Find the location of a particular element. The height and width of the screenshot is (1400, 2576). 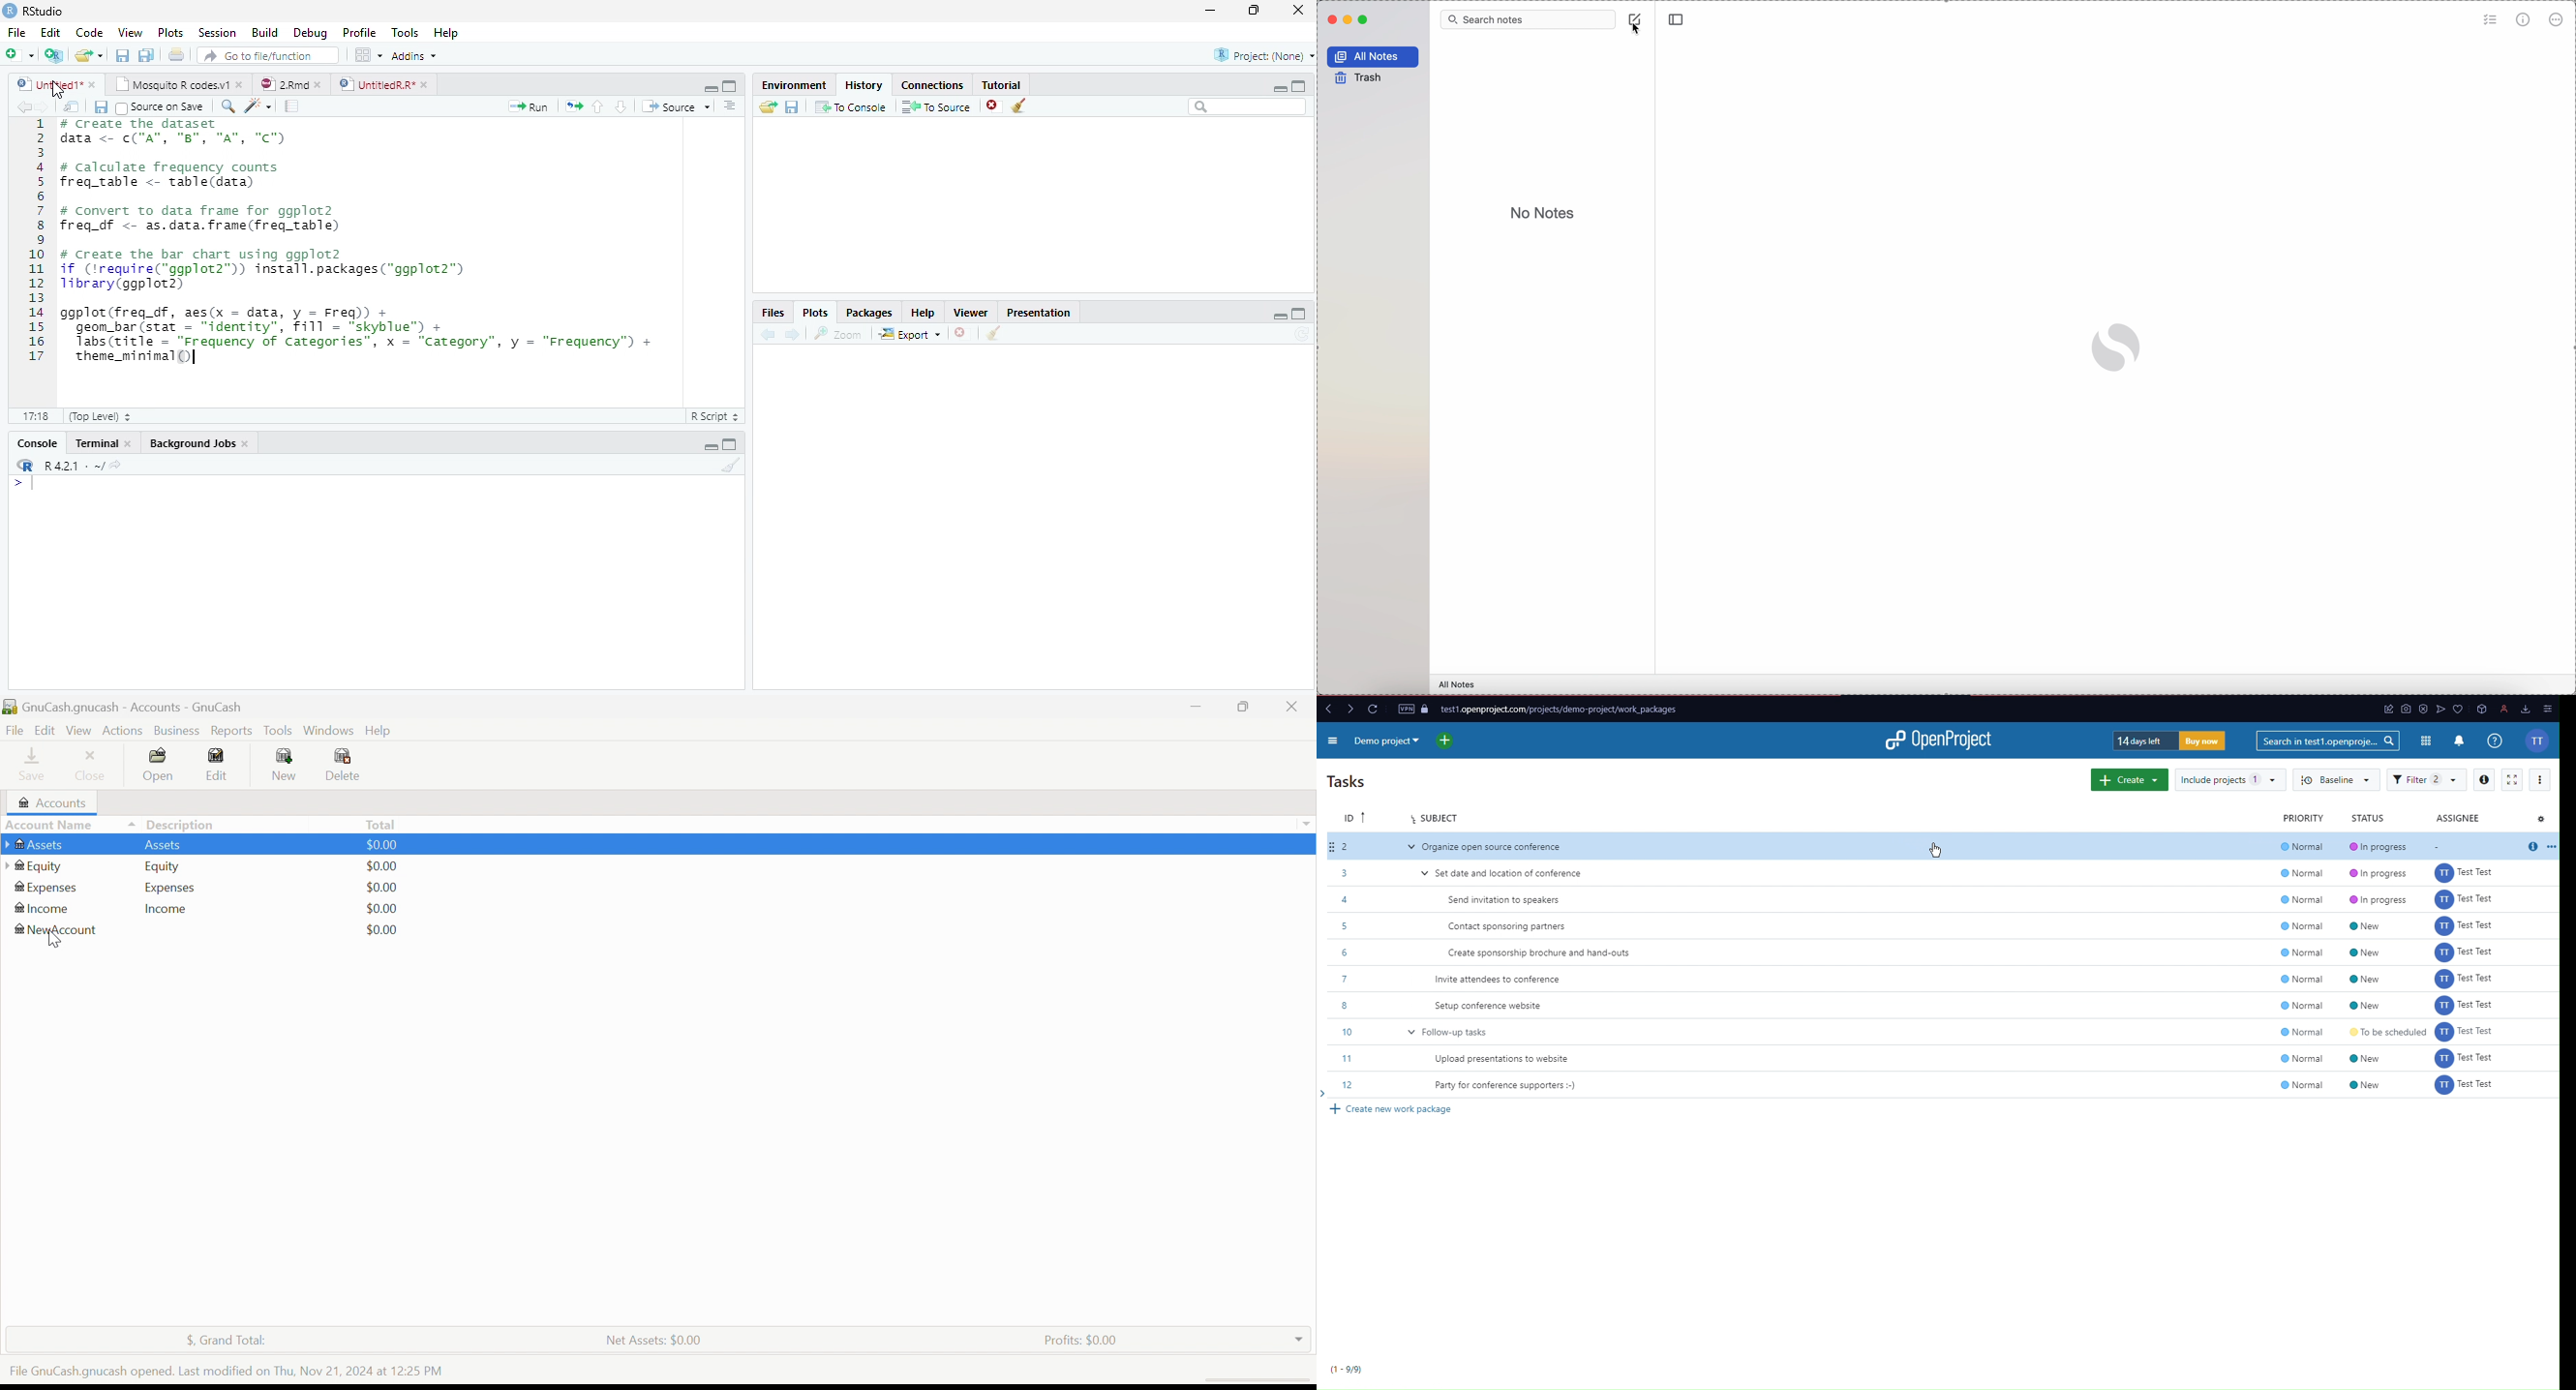

Tasks is located at coordinates (1351, 780).